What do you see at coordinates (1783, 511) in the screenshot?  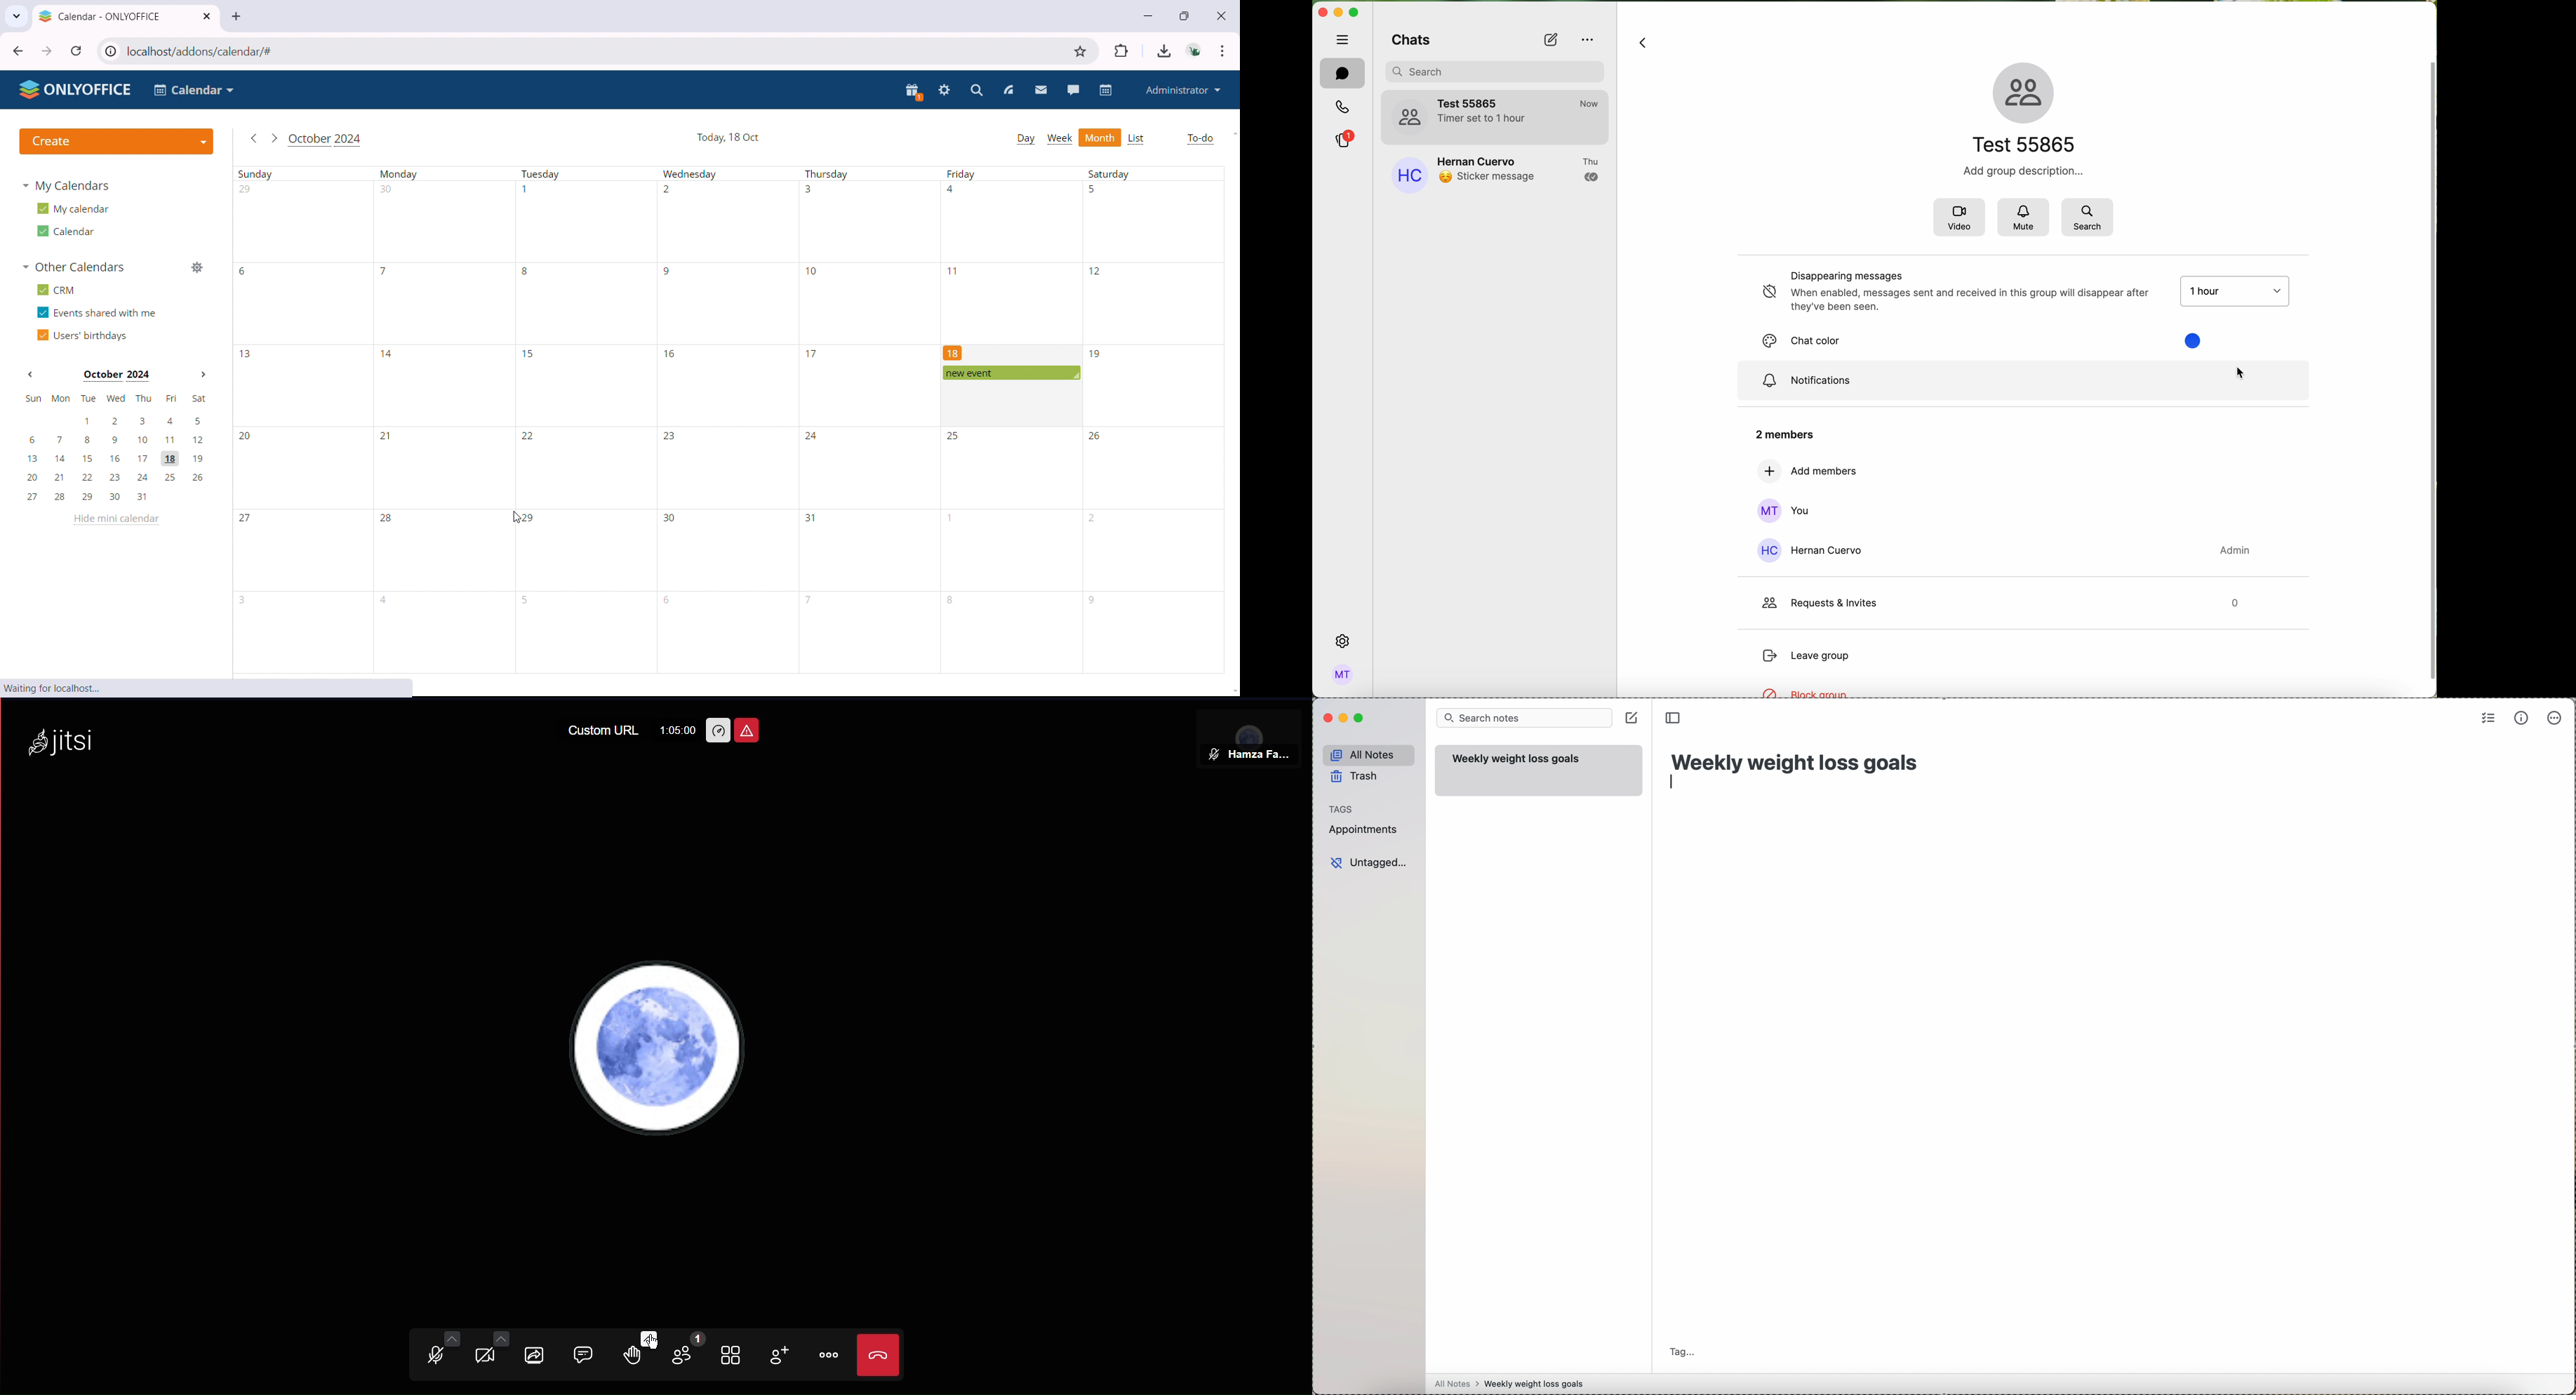 I see `you` at bounding box center [1783, 511].